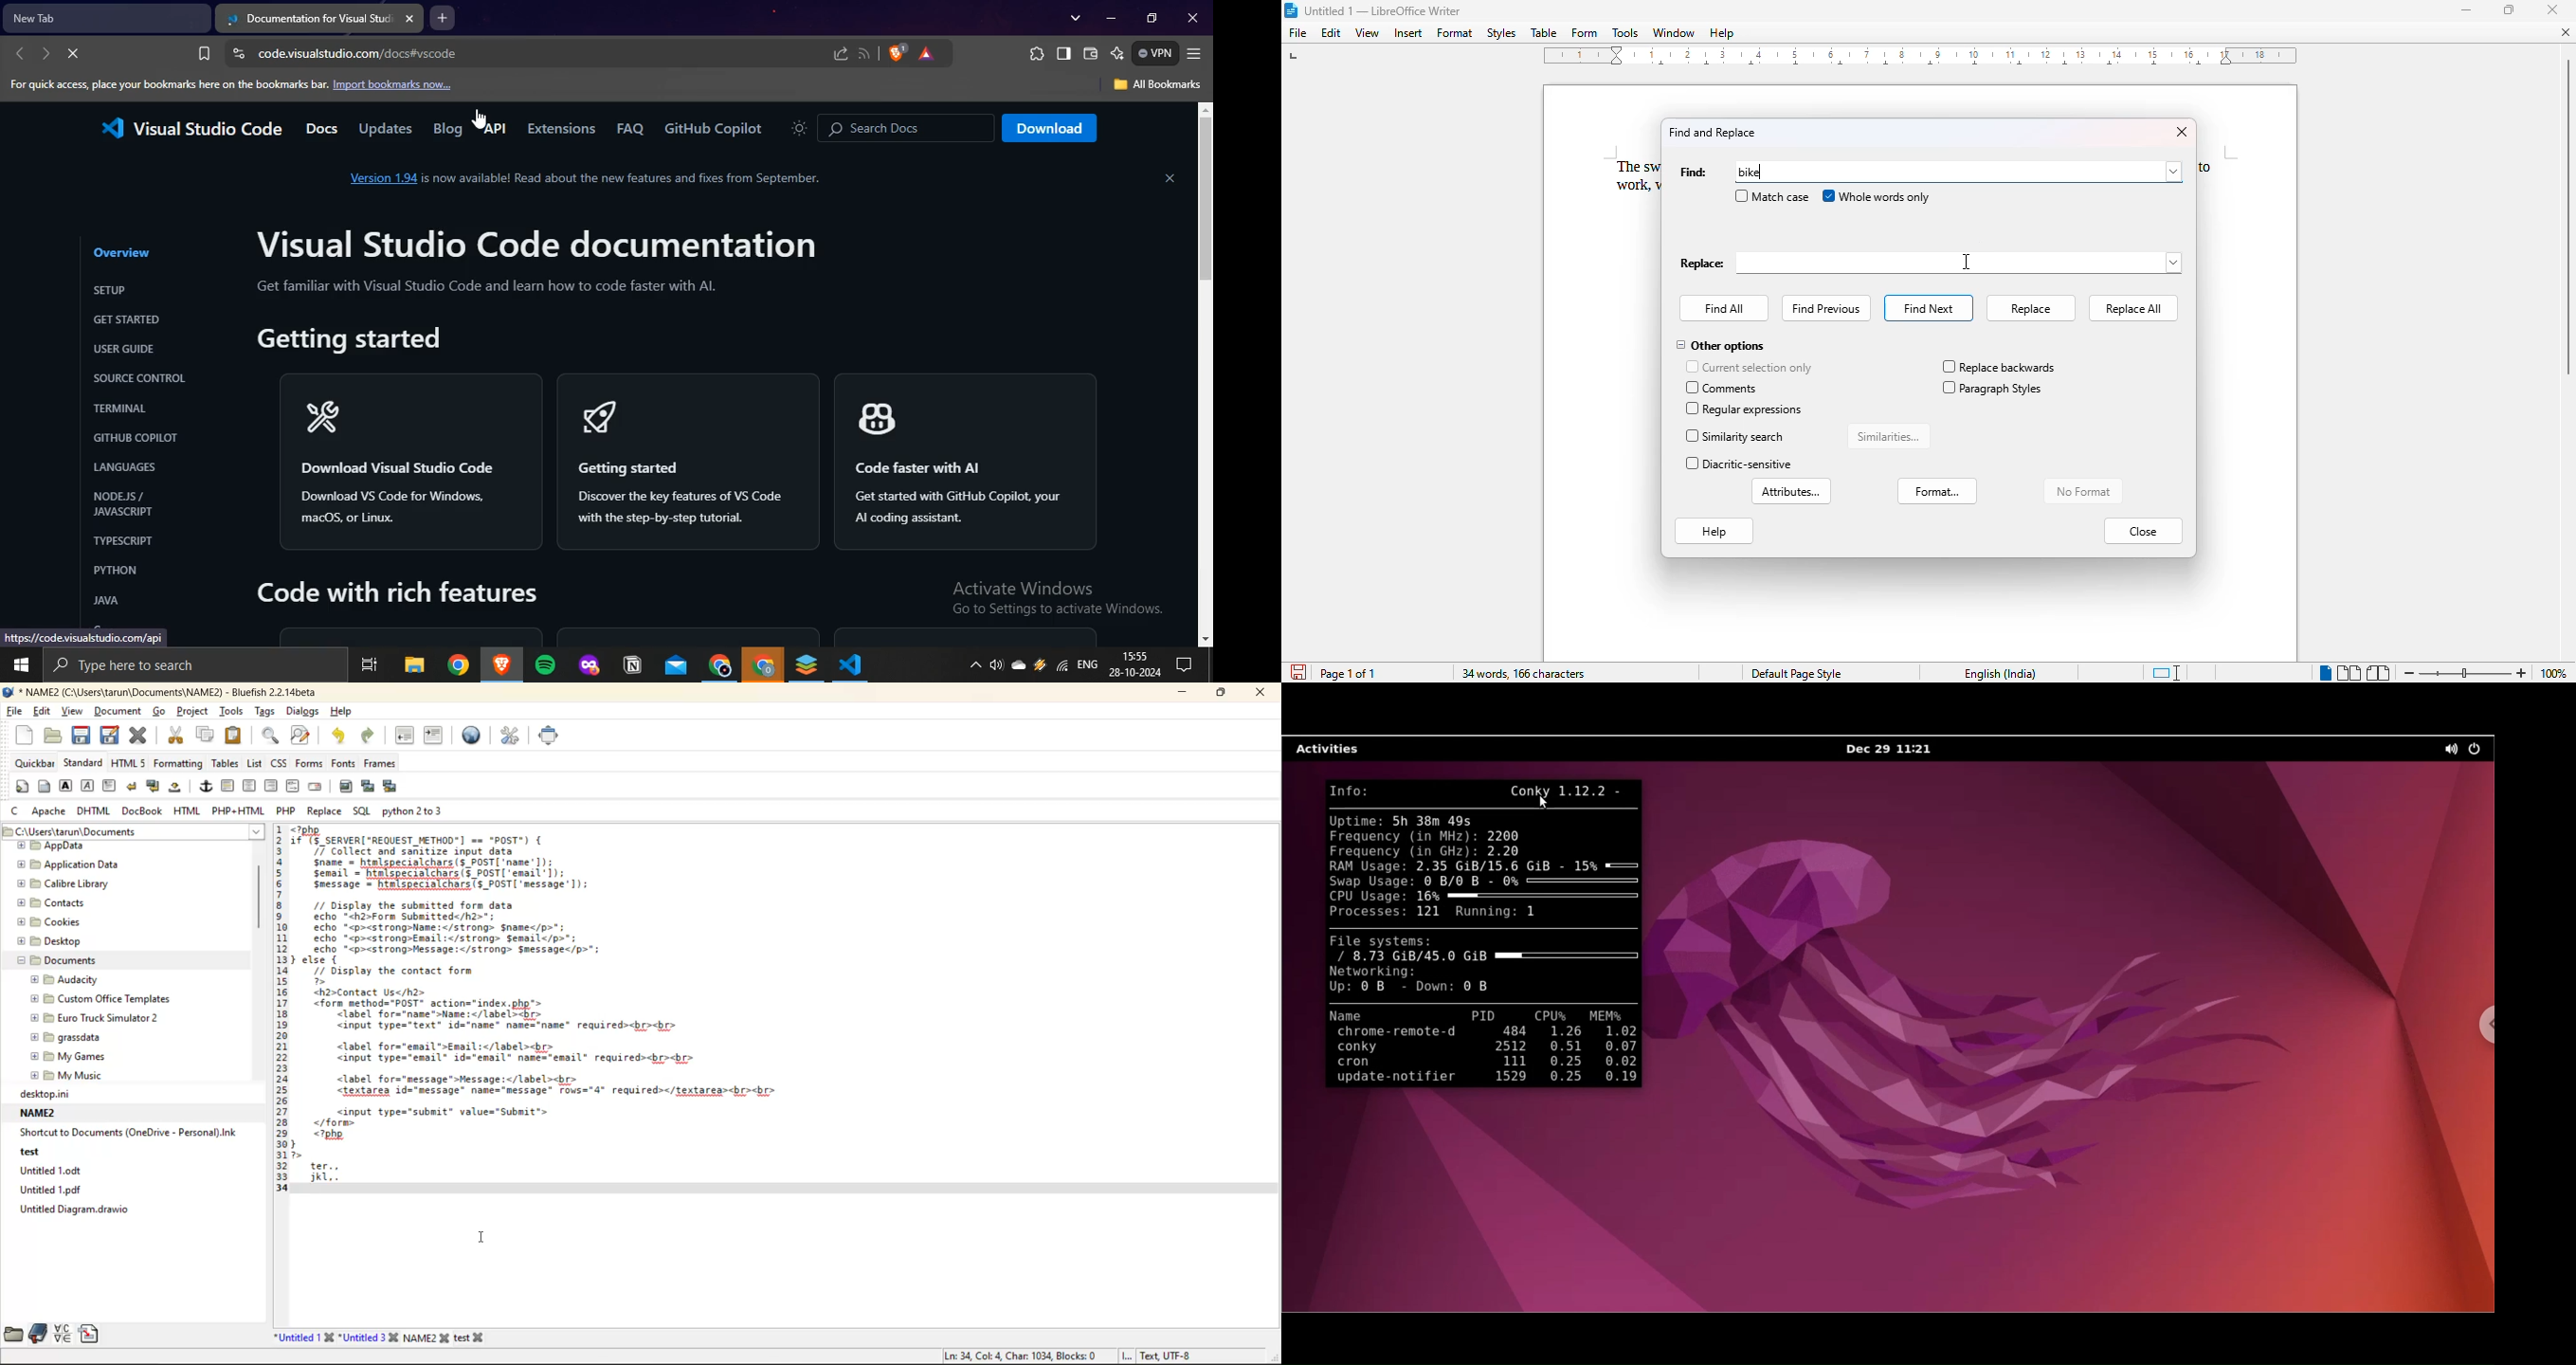 The width and height of the screenshot is (2576, 1372). Describe the element at coordinates (865, 53) in the screenshot. I see `` at that location.